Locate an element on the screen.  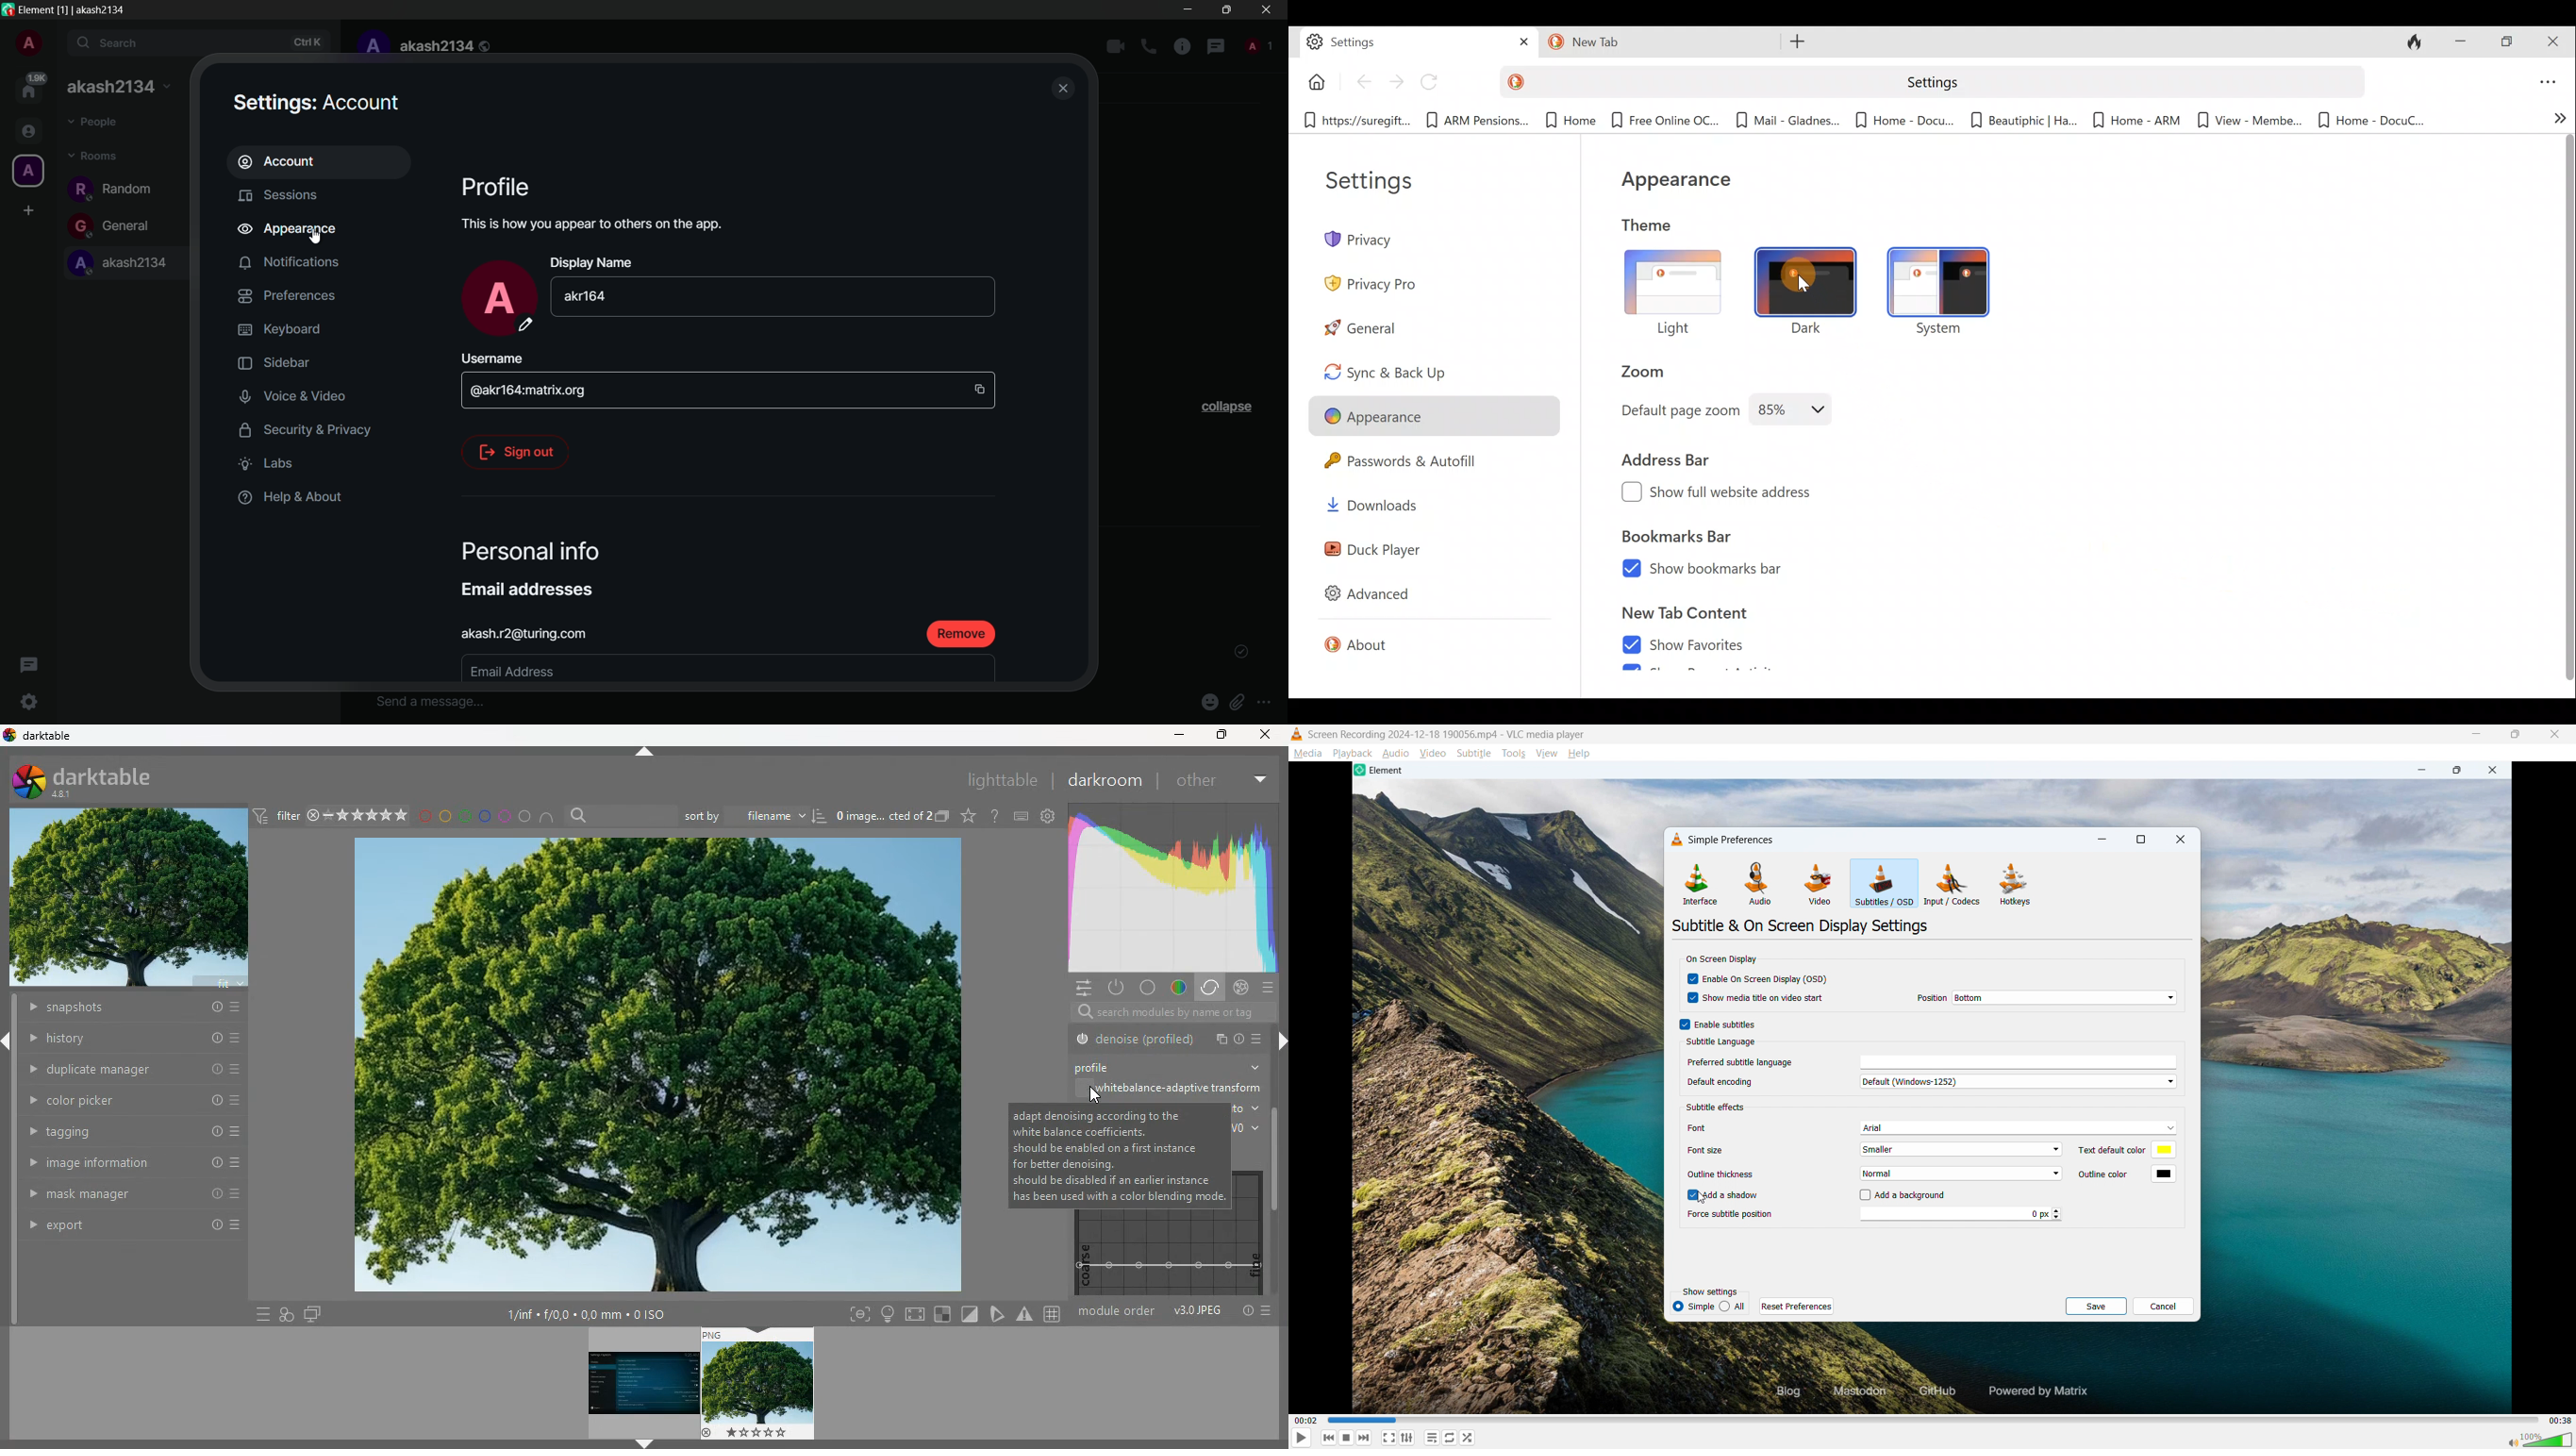
Normal is located at coordinates (1962, 1173).